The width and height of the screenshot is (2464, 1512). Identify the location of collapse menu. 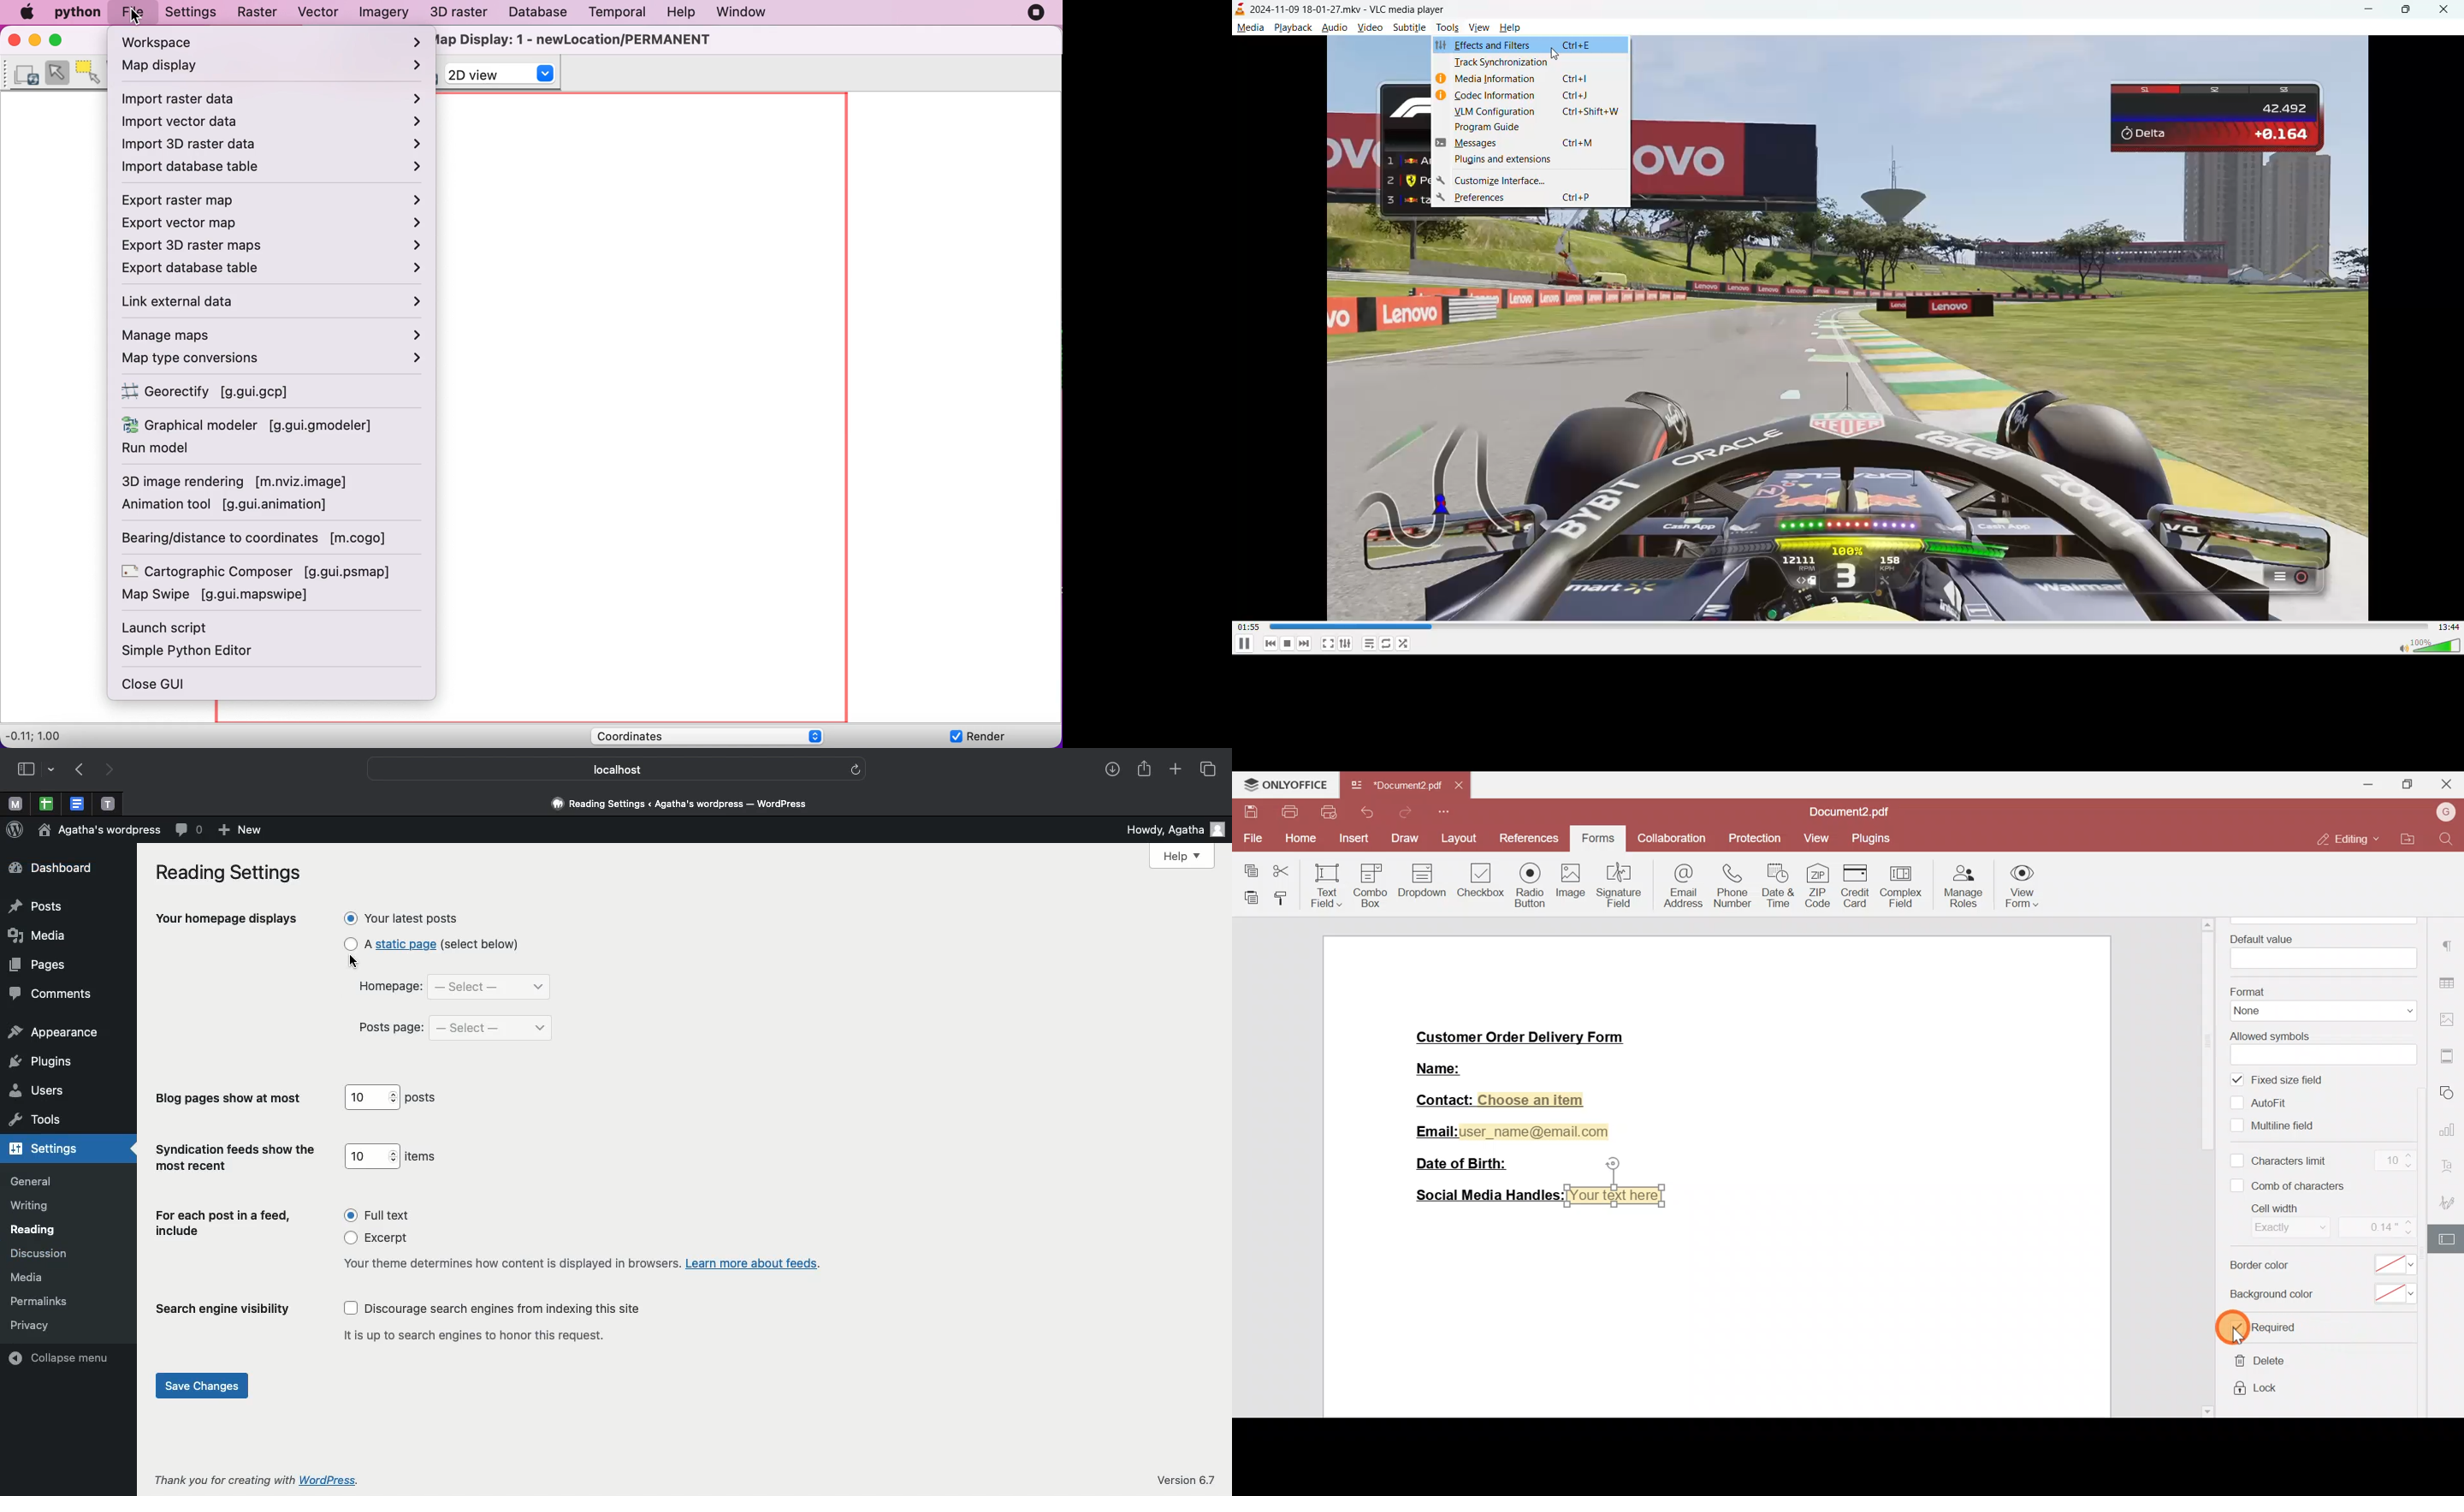
(63, 1356).